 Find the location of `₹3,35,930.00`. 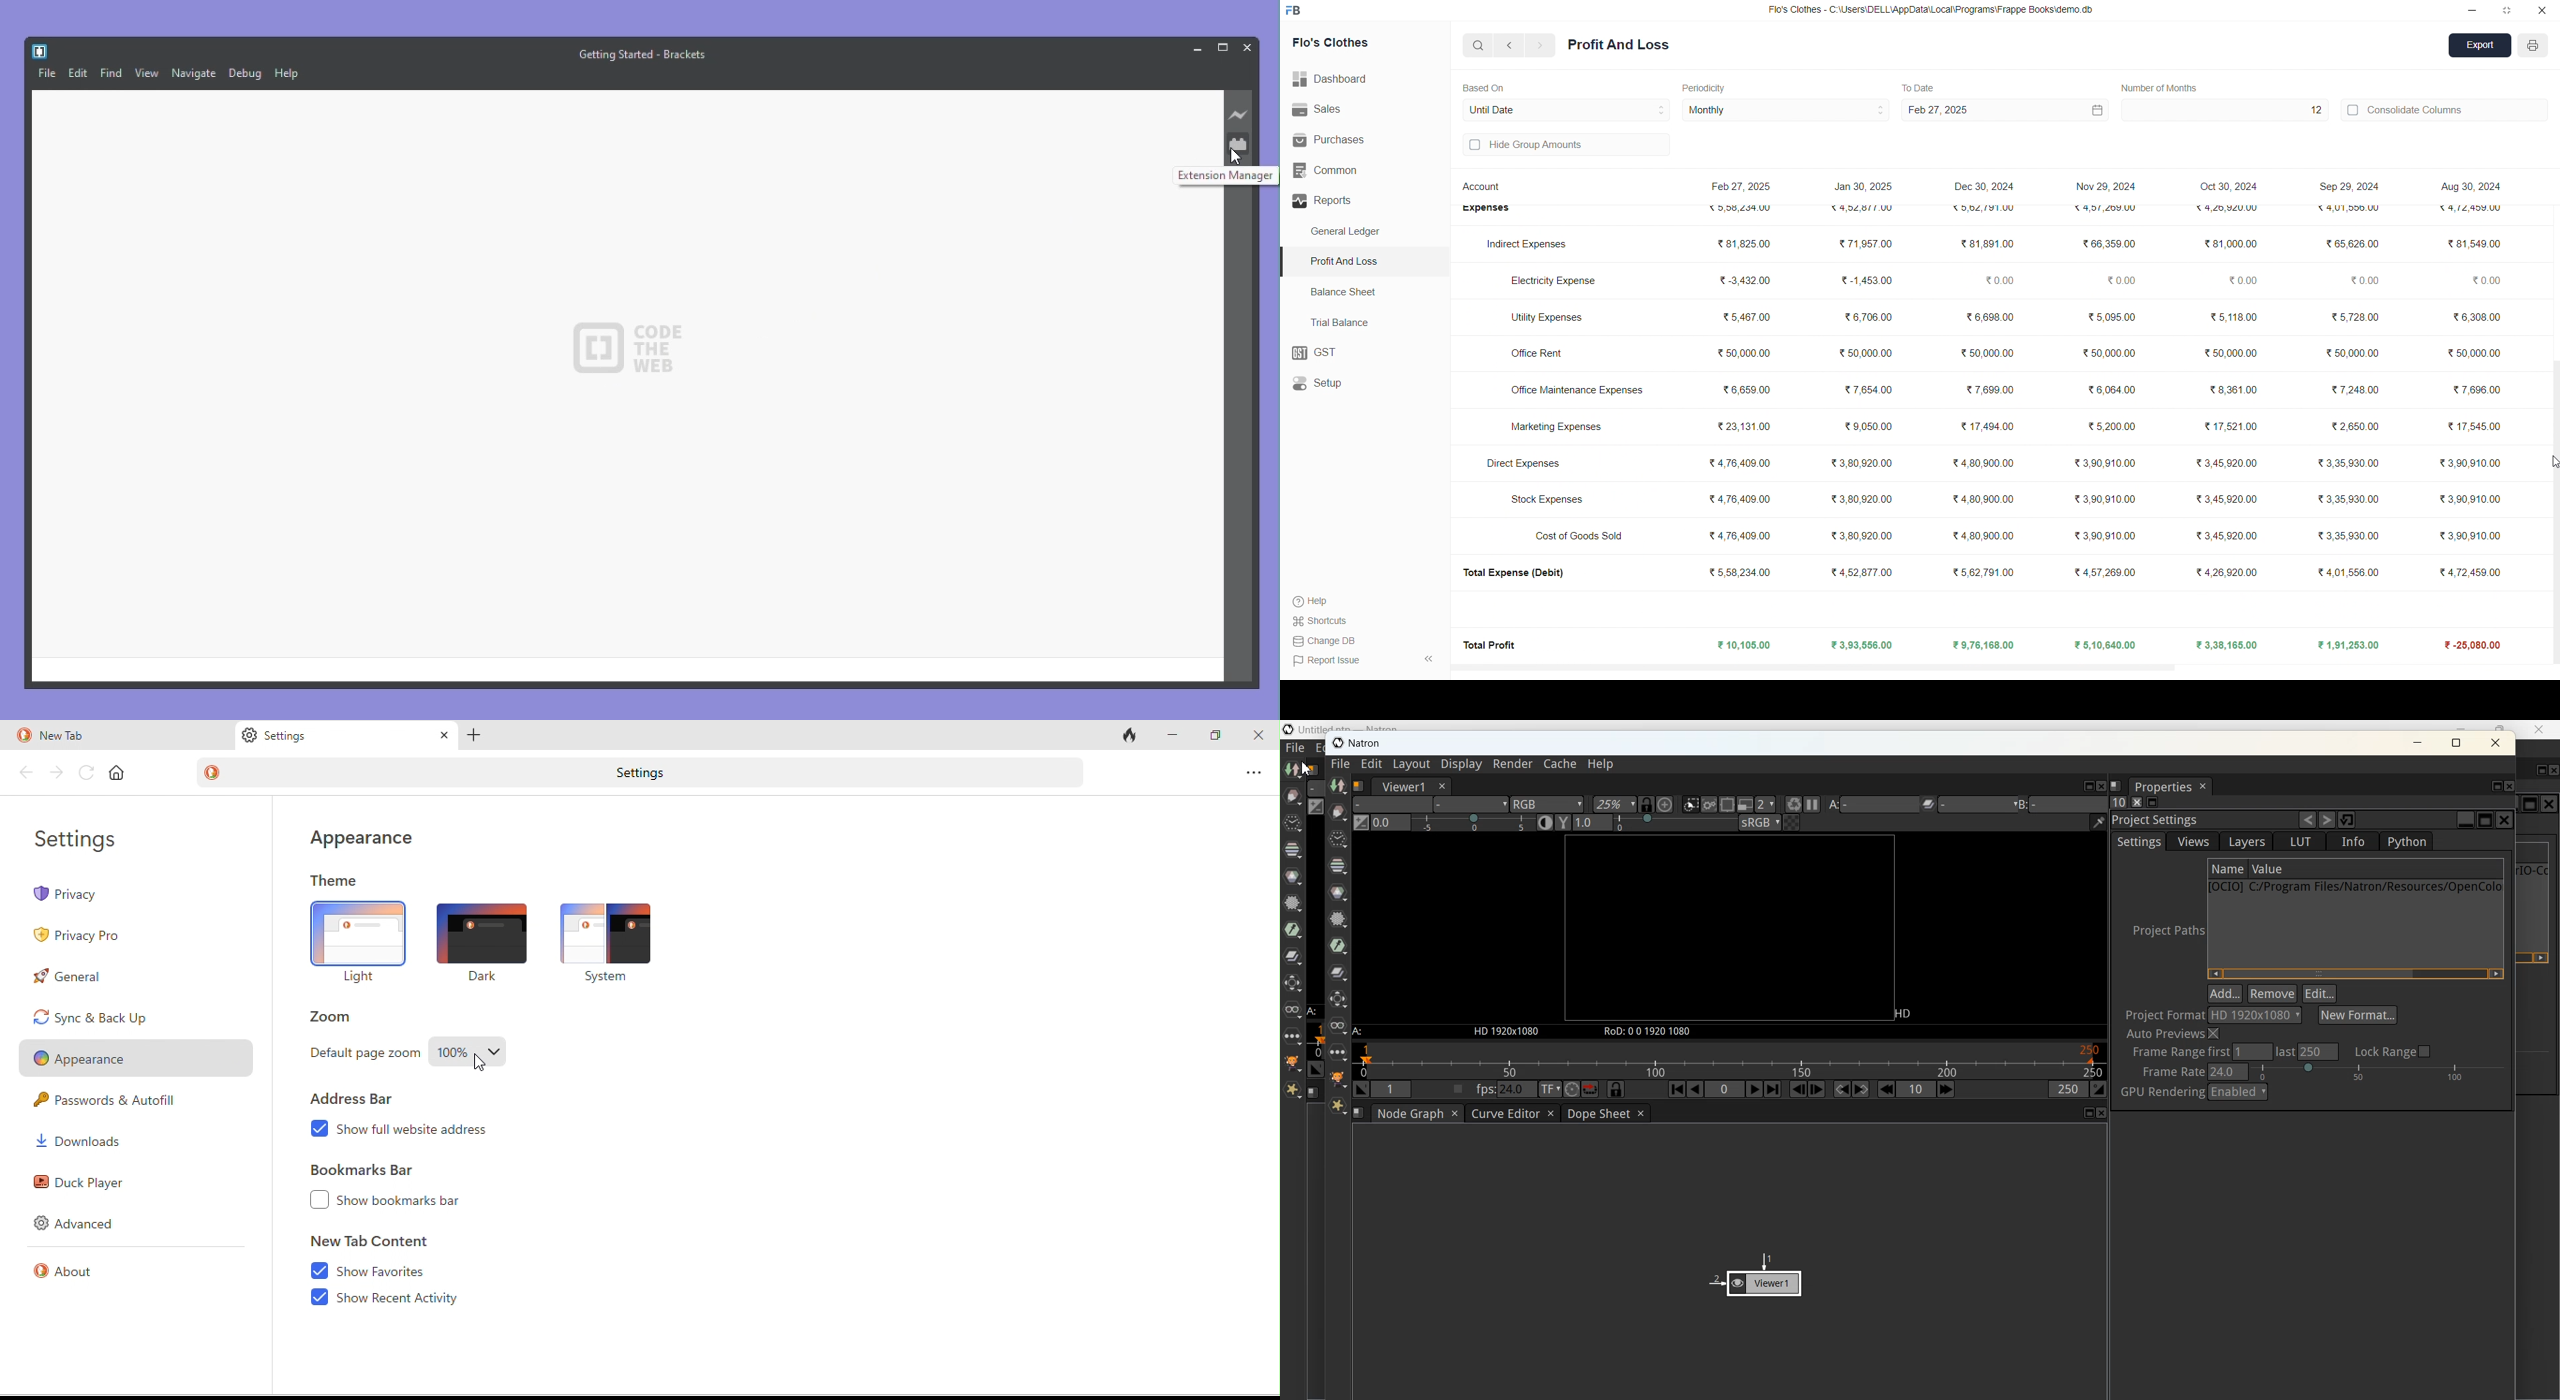

₹3,35,930.00 is located at coordinates (2343, 463).